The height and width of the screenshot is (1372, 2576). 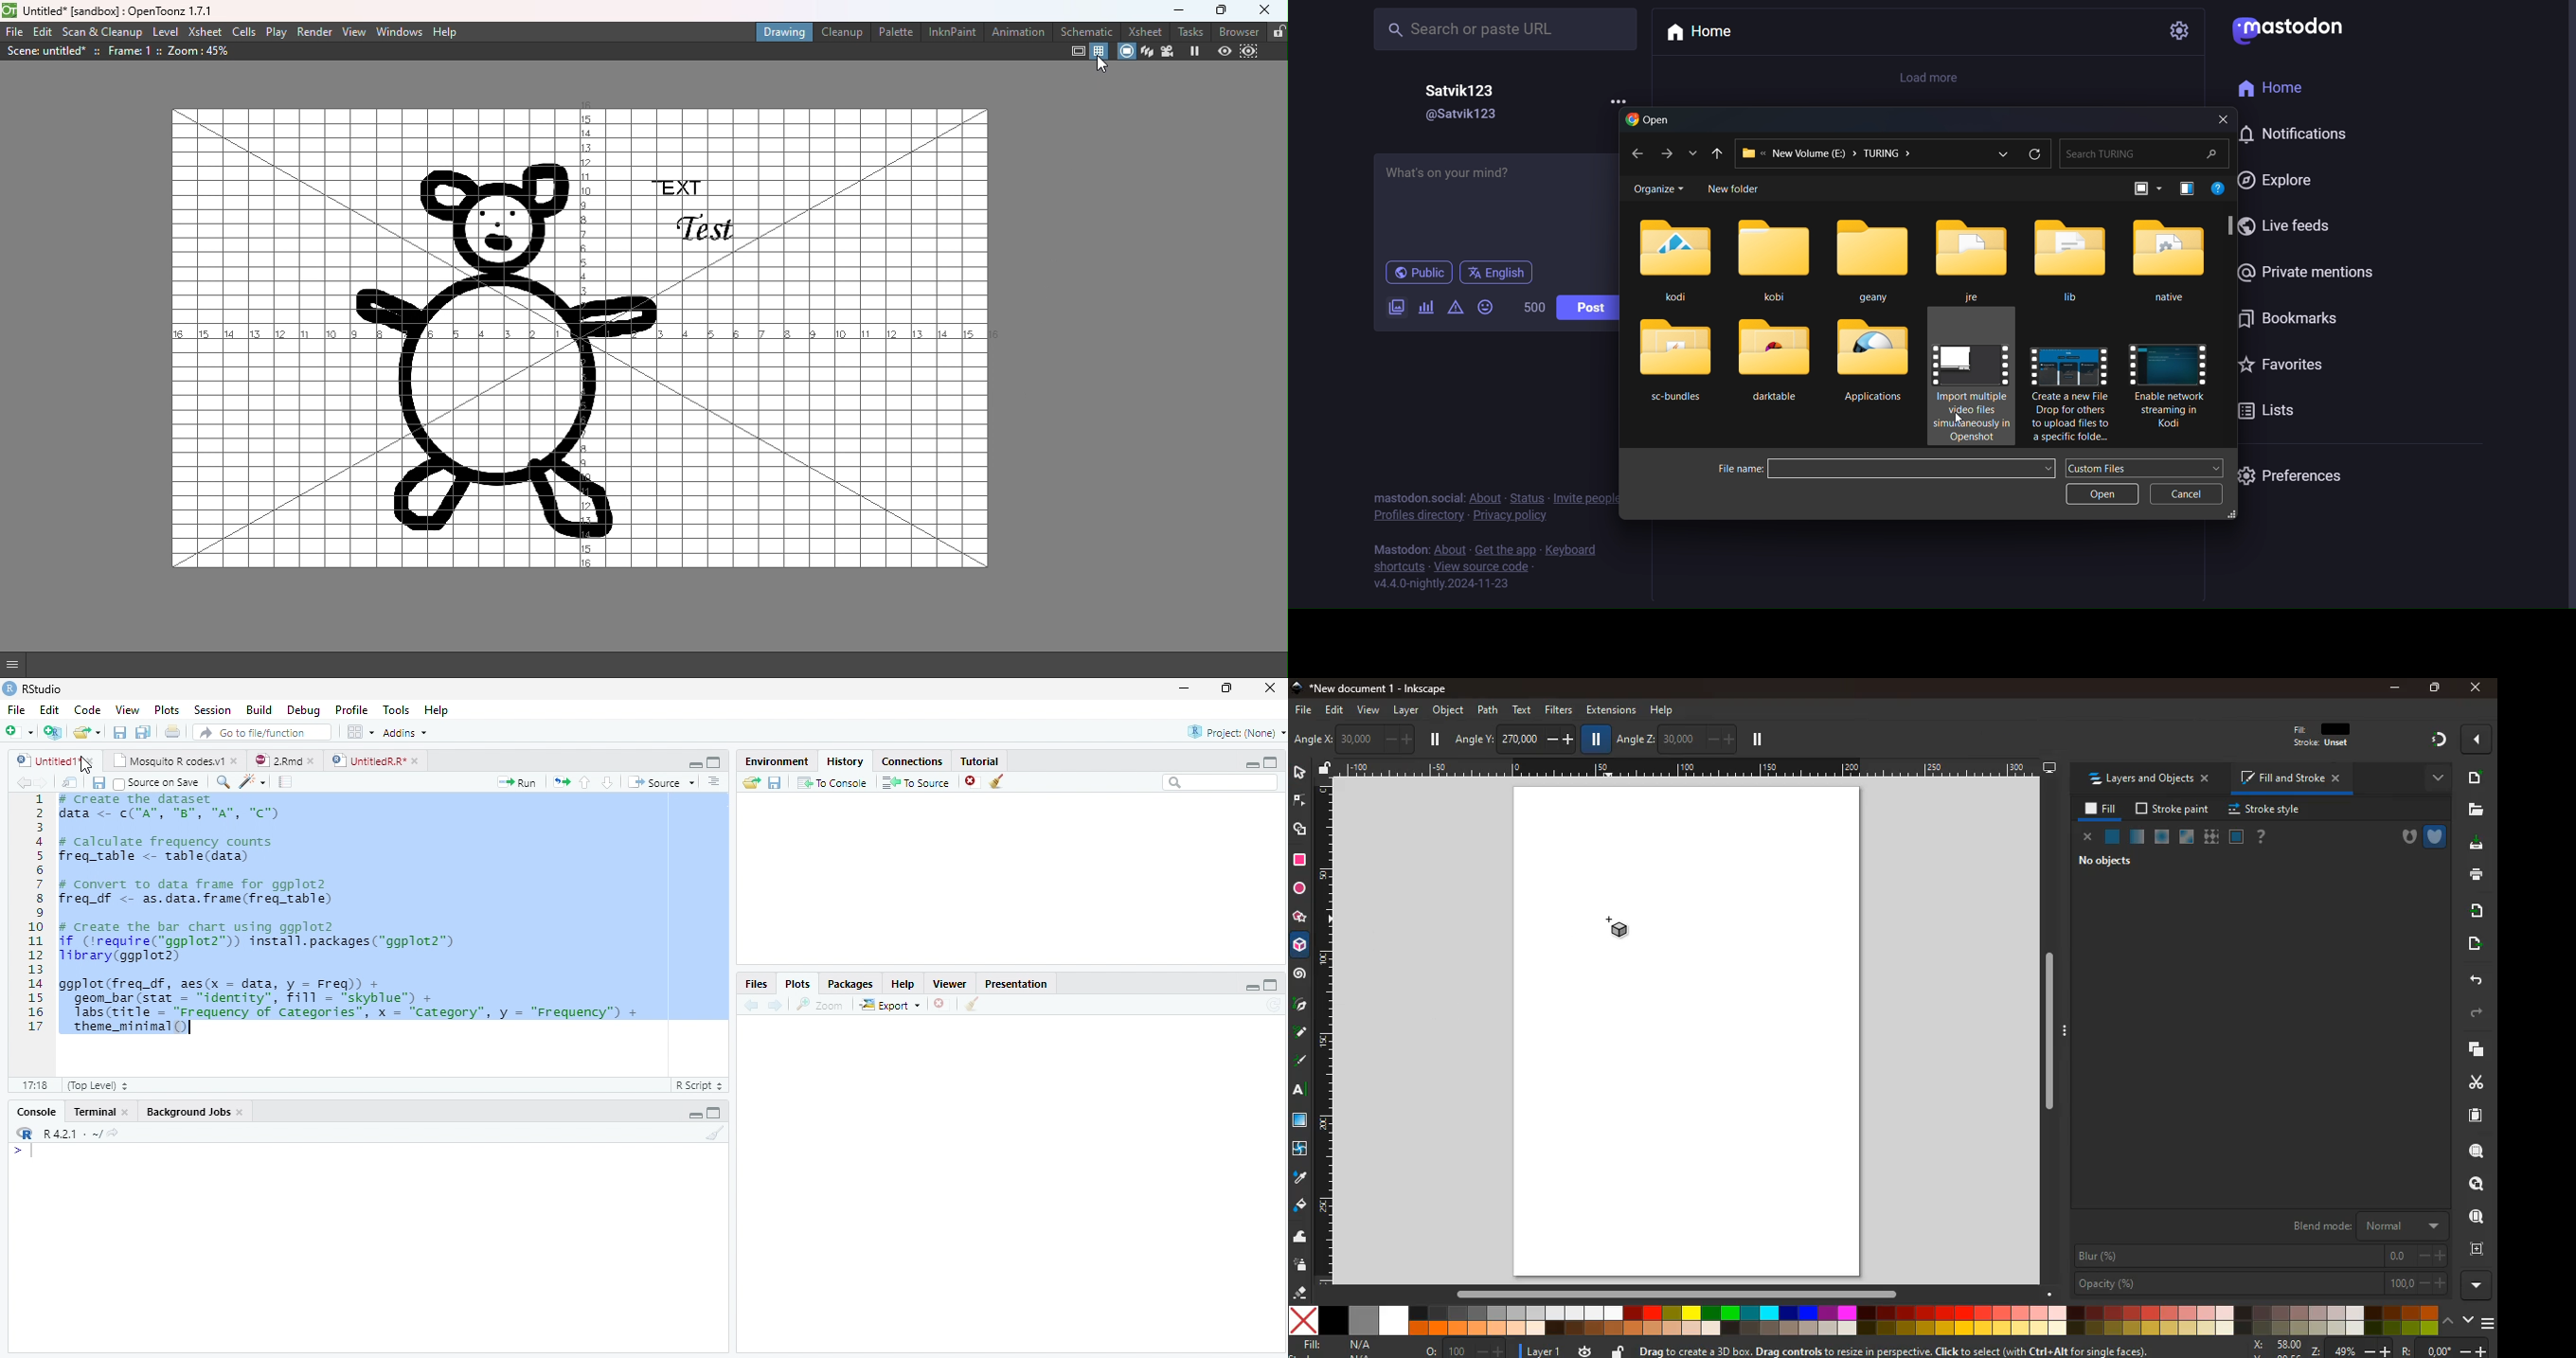 I want to click on Back, so click(x=22, y=782).